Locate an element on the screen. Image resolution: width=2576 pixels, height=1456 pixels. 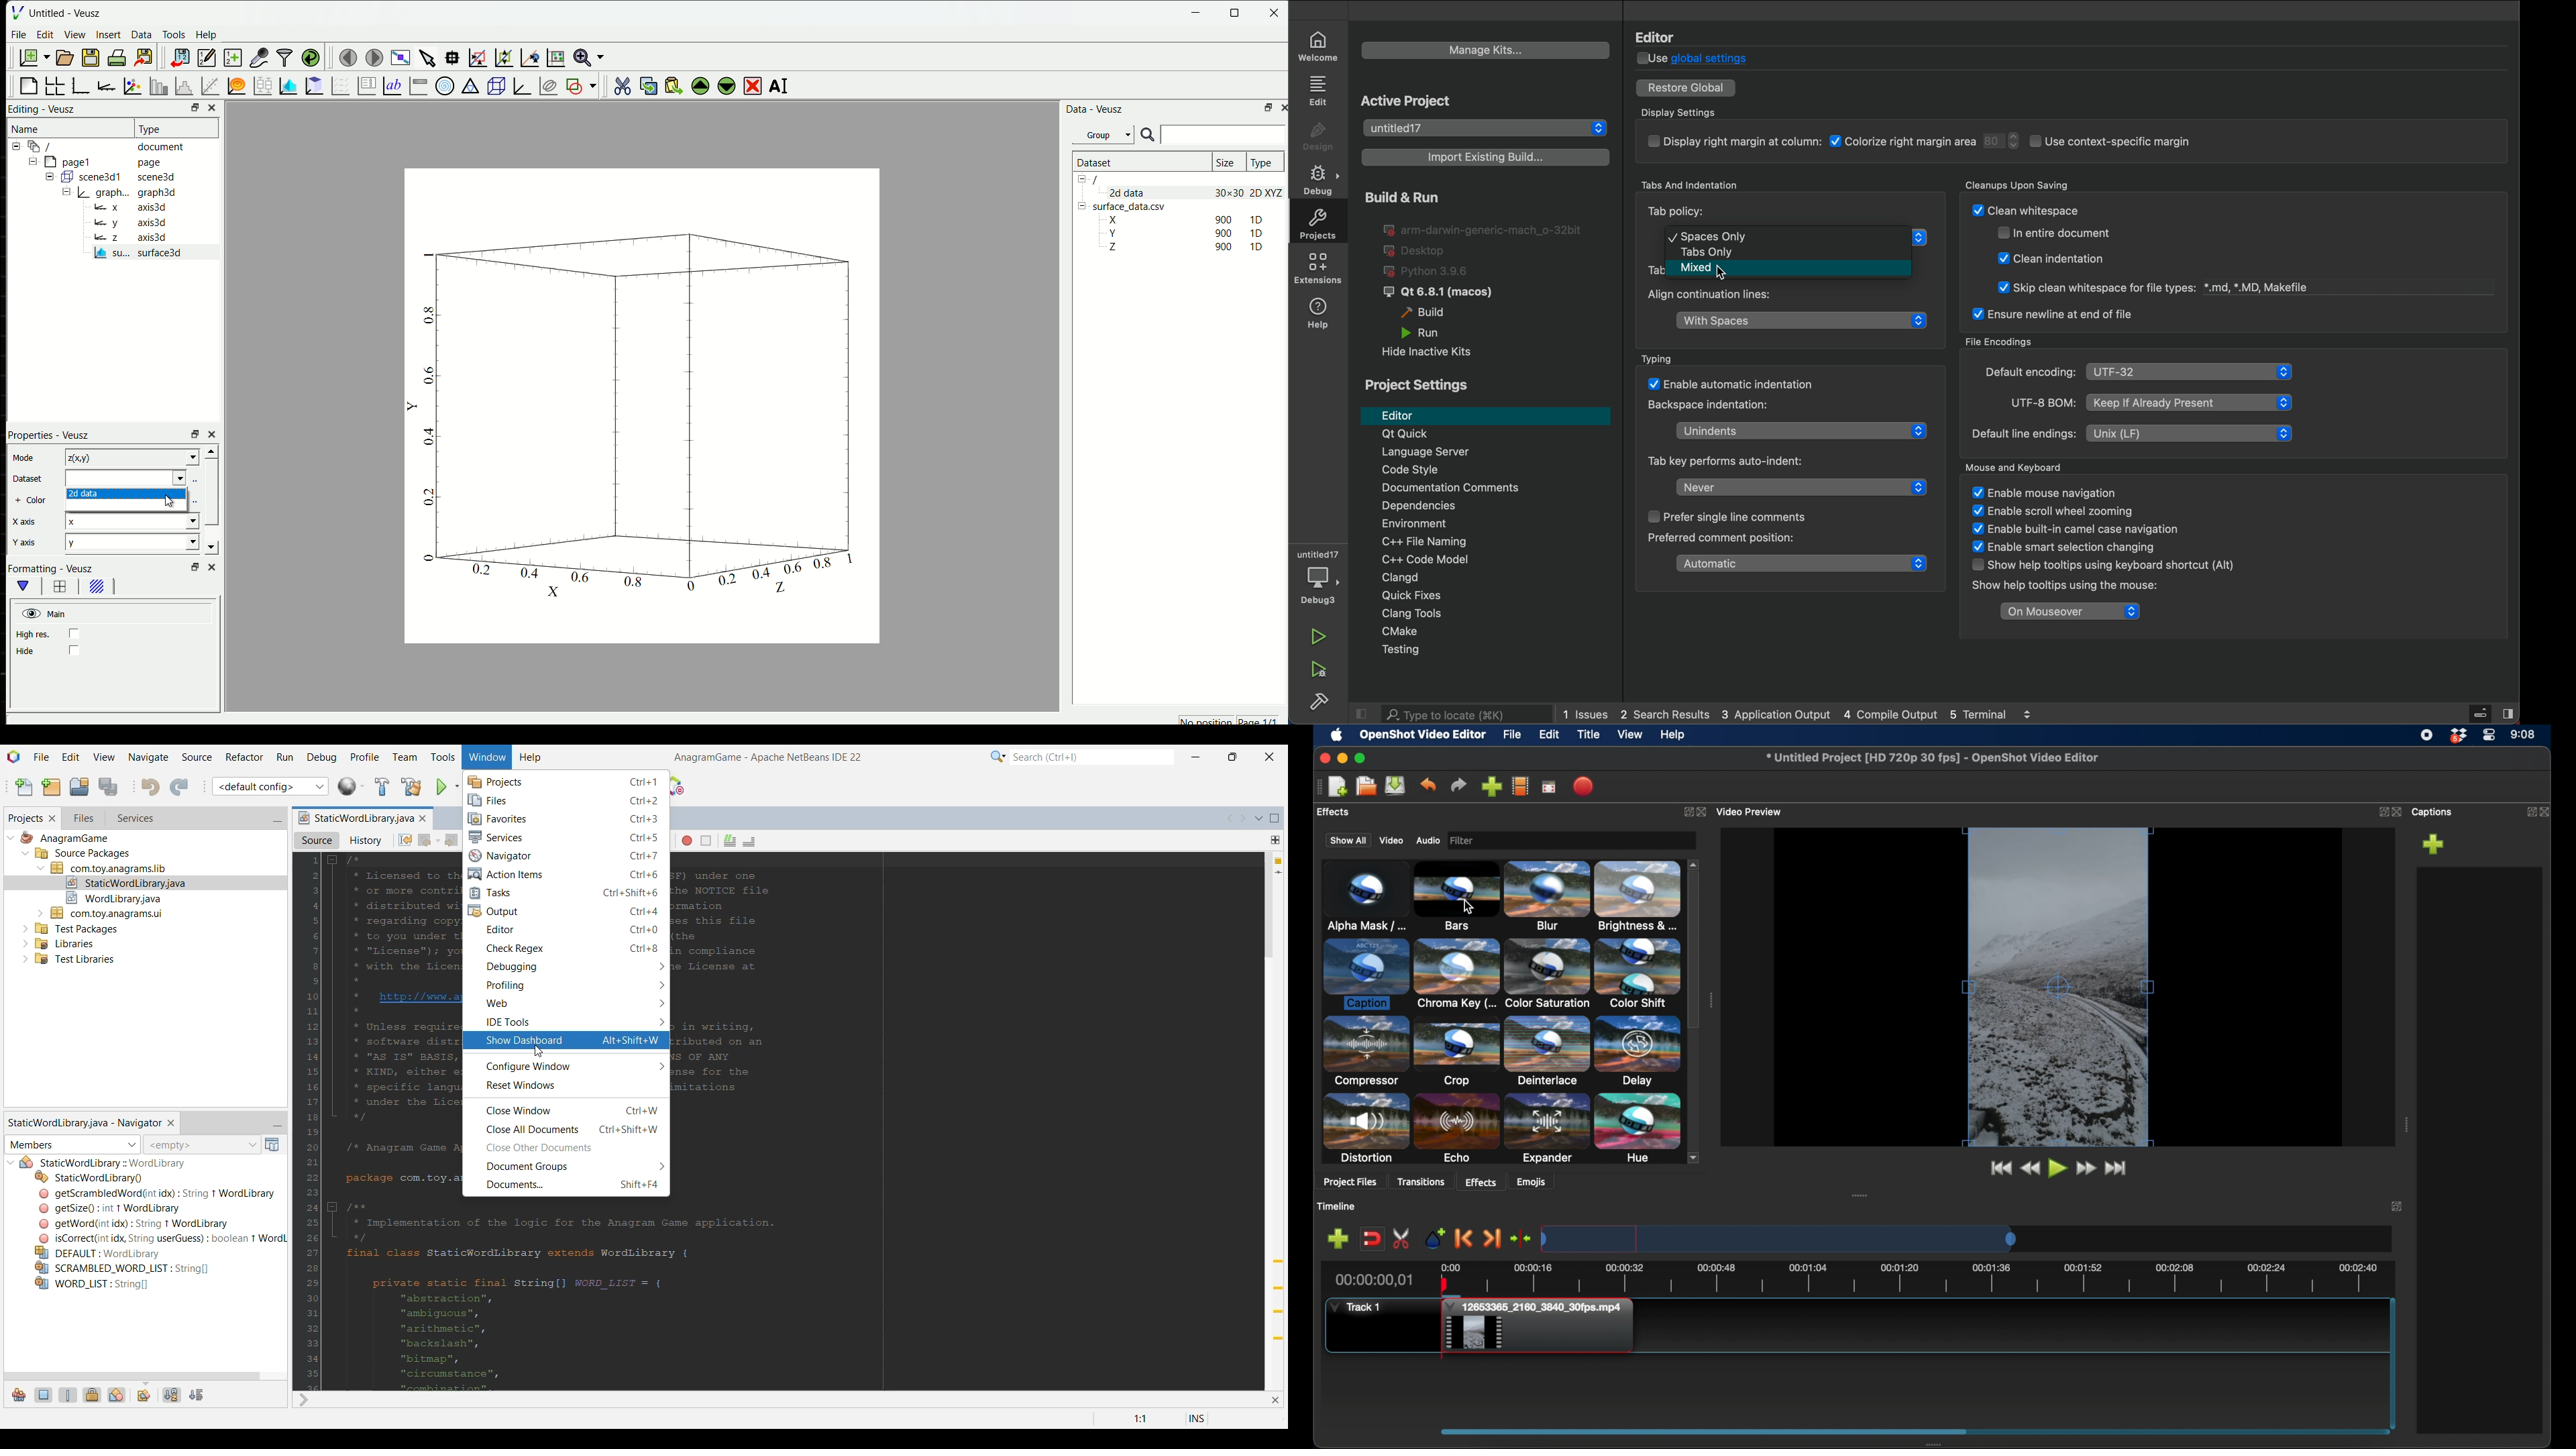
Horizontal slide bar is located at coordinates (132, 1377).